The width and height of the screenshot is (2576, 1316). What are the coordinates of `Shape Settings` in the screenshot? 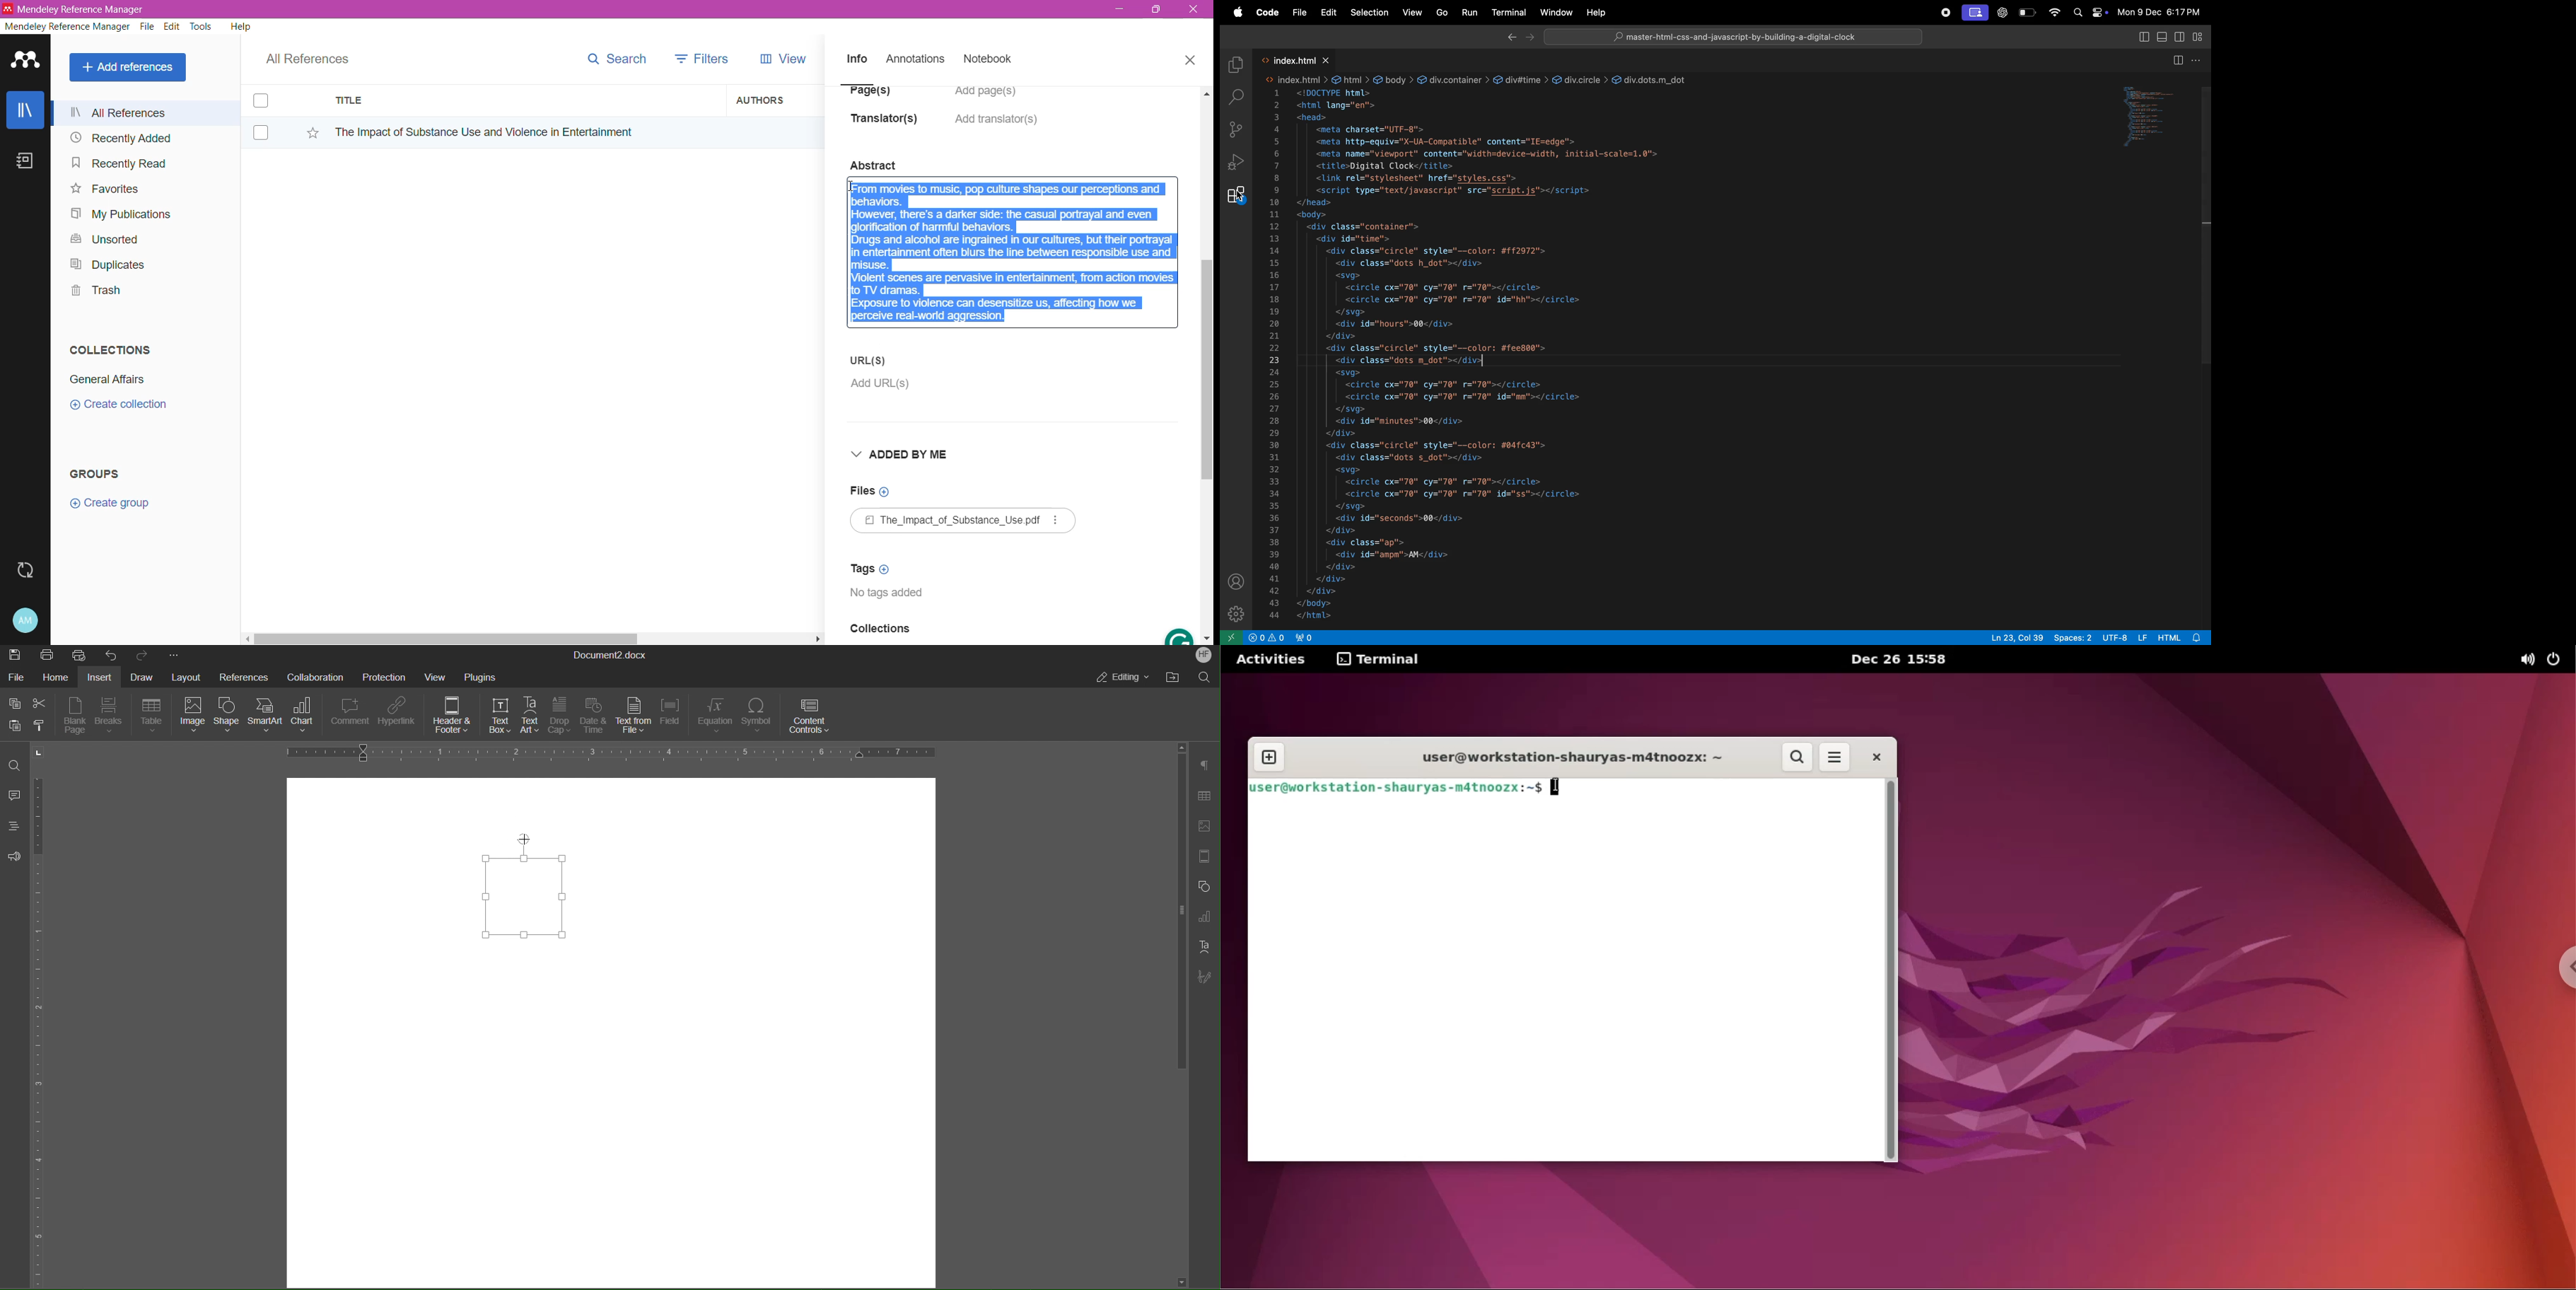 It's located at (1202, 885).